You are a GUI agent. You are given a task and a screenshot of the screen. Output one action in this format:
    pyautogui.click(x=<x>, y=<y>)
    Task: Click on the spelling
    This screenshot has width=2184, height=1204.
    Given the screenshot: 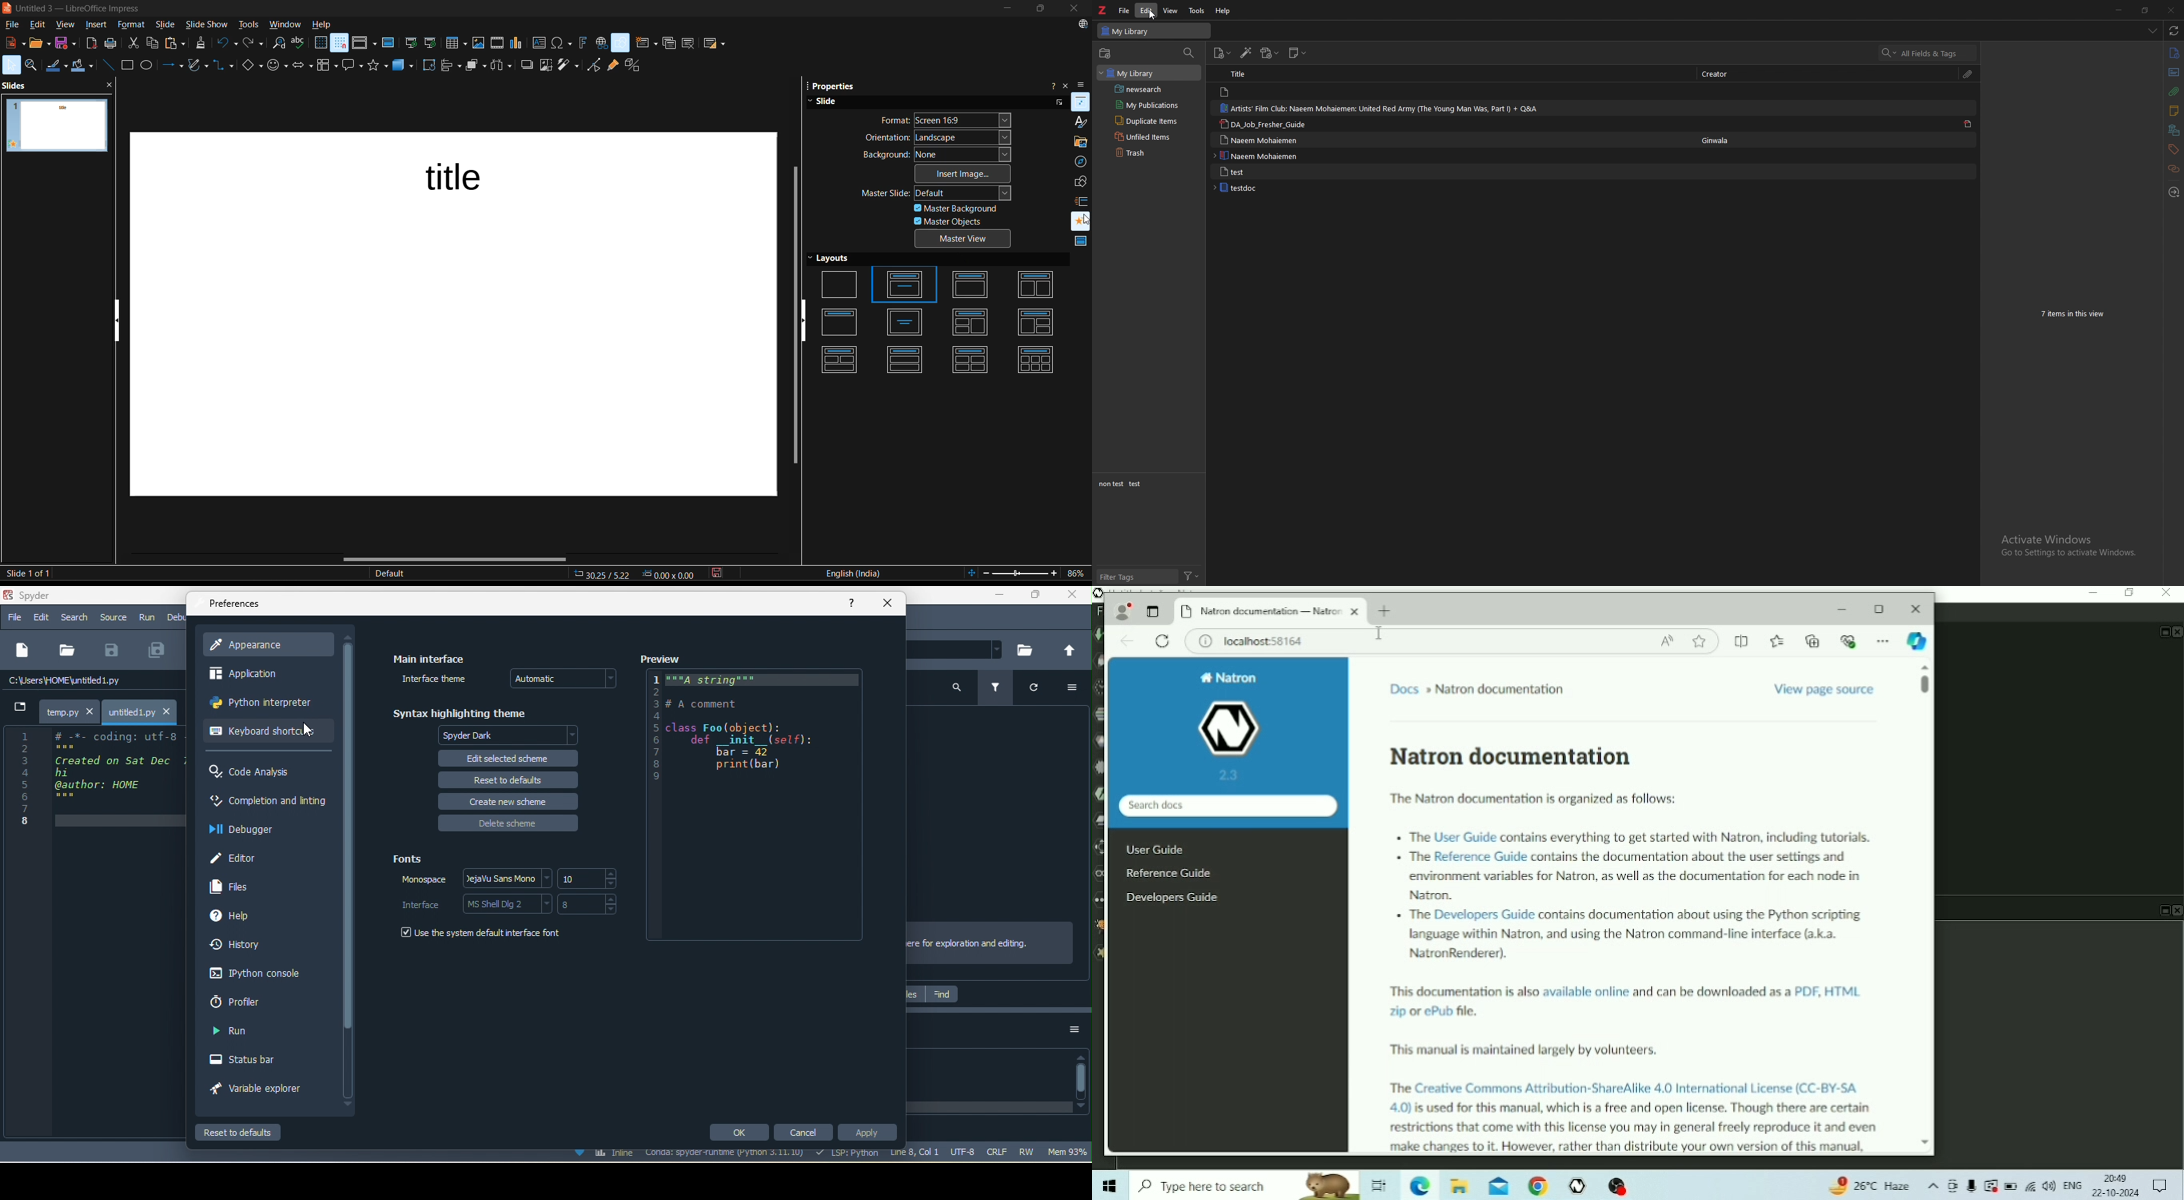 What is the action you would take?
    pyautogui.click(x=299, y=43)
    